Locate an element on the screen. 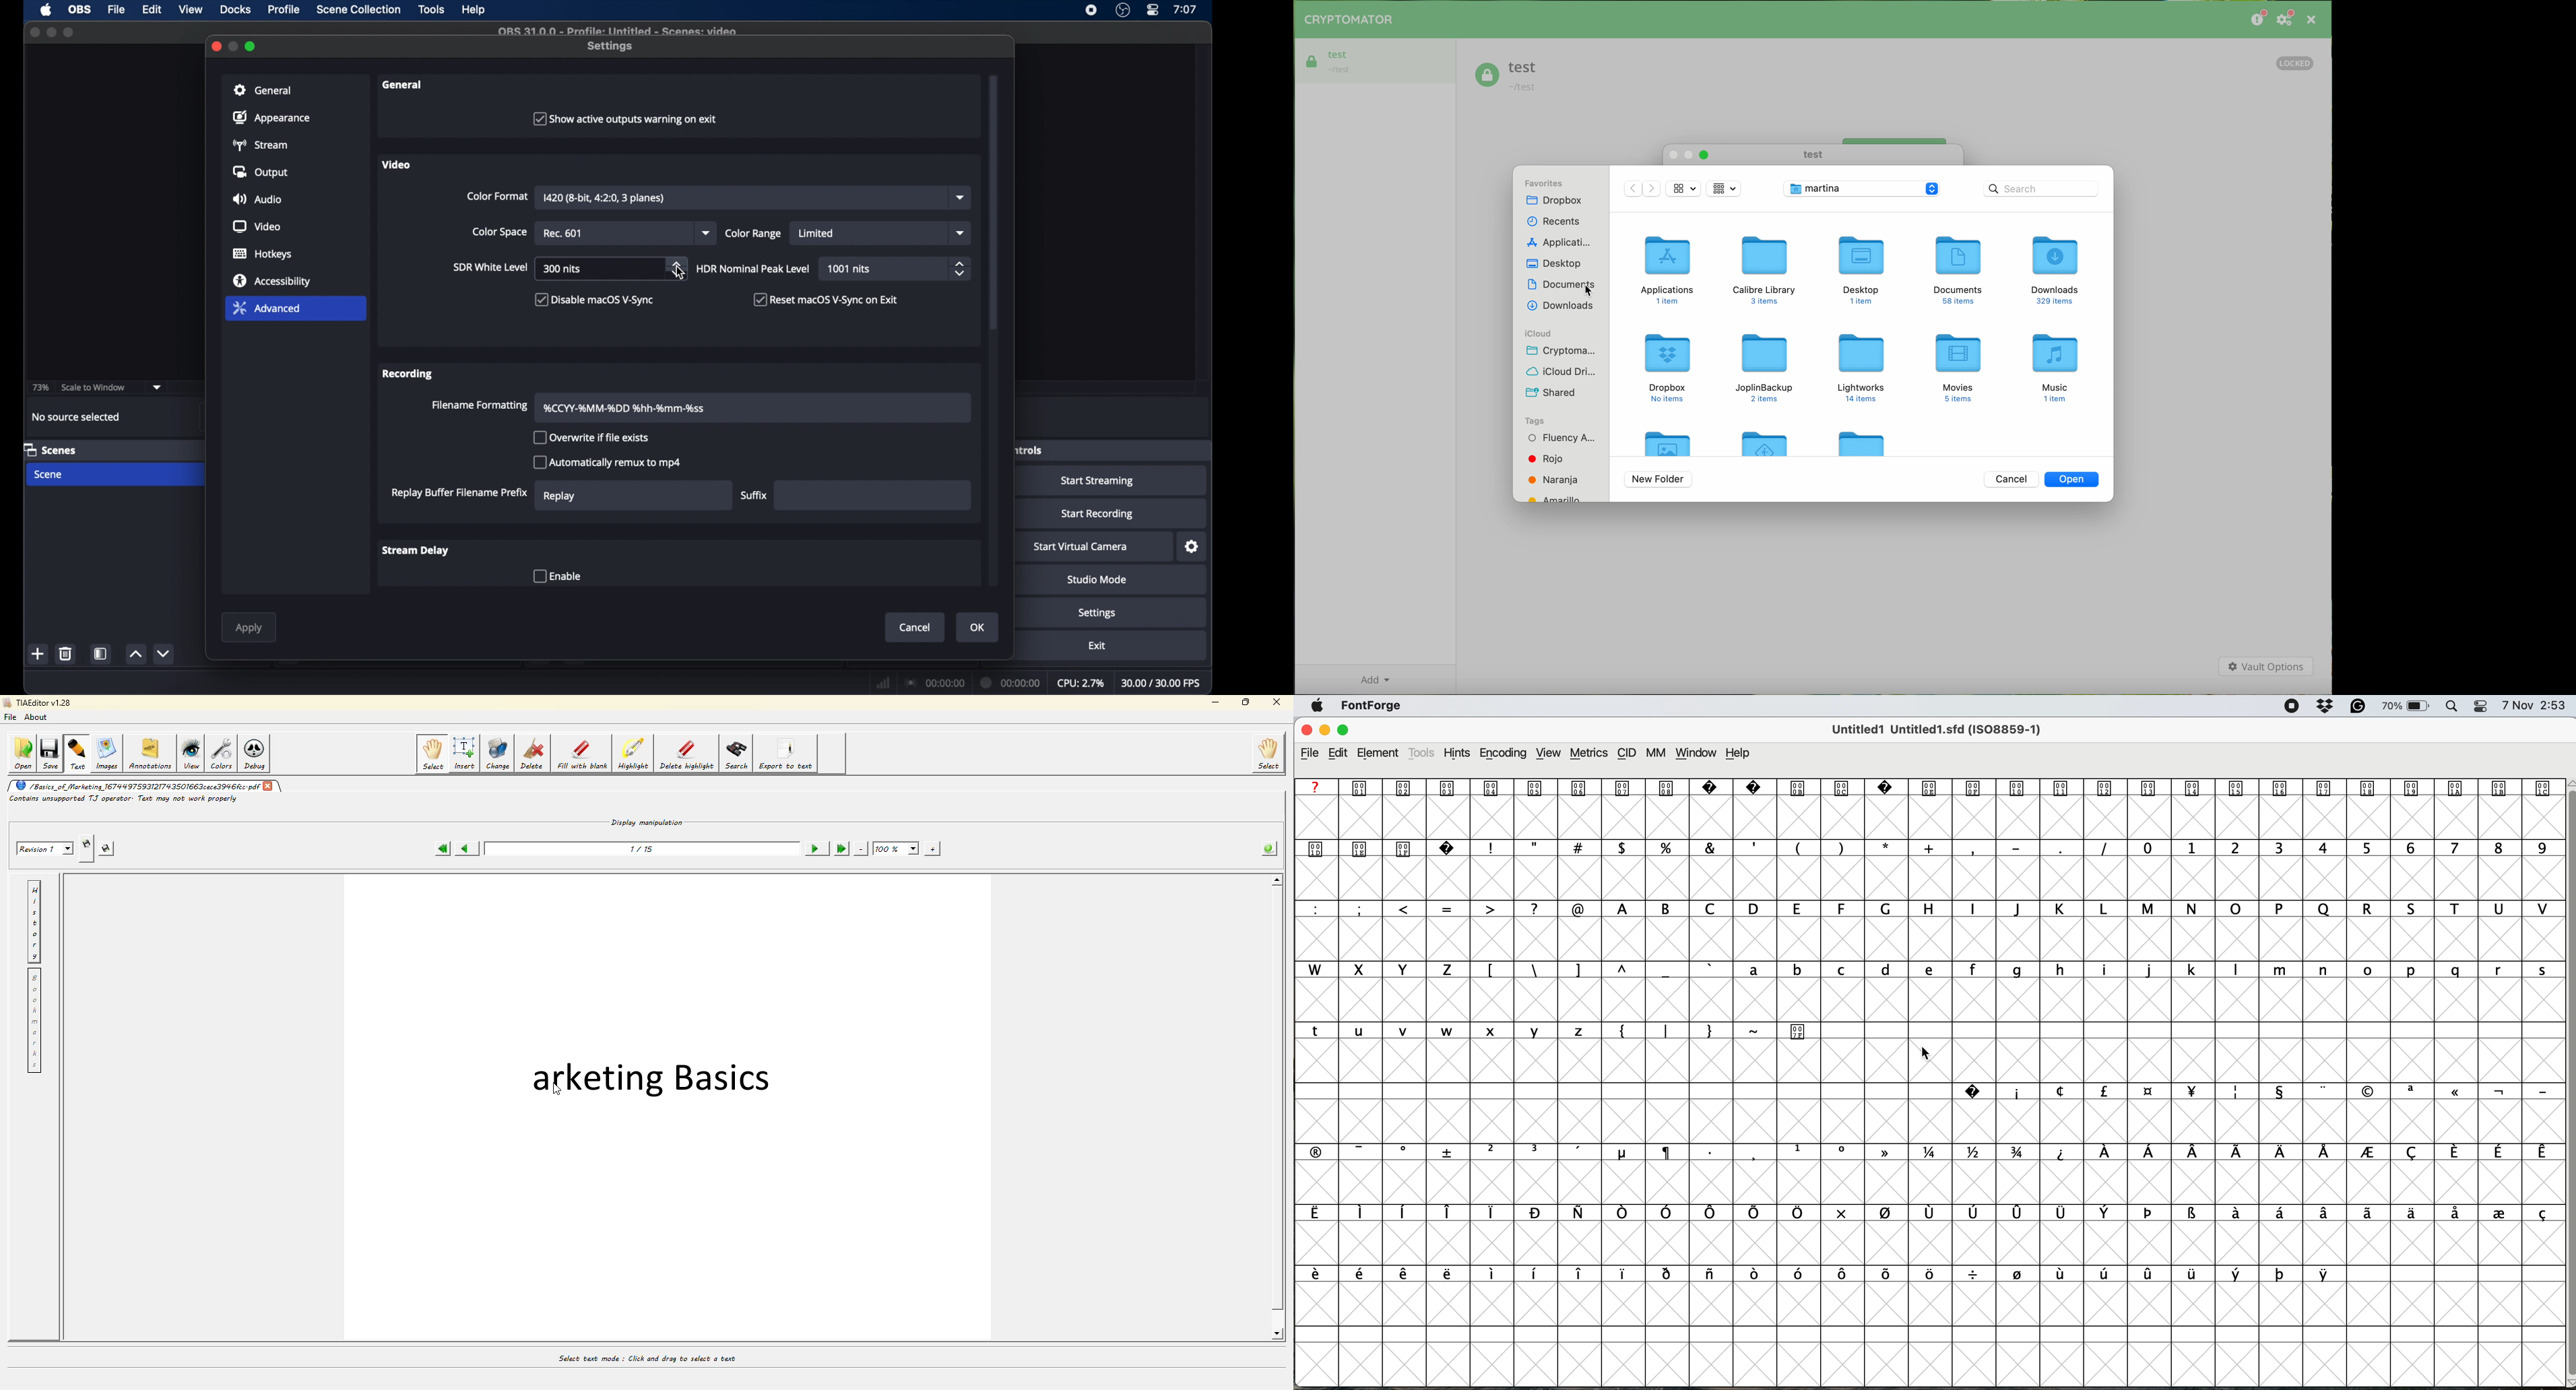  settings is located at coordinates (1098, 613).